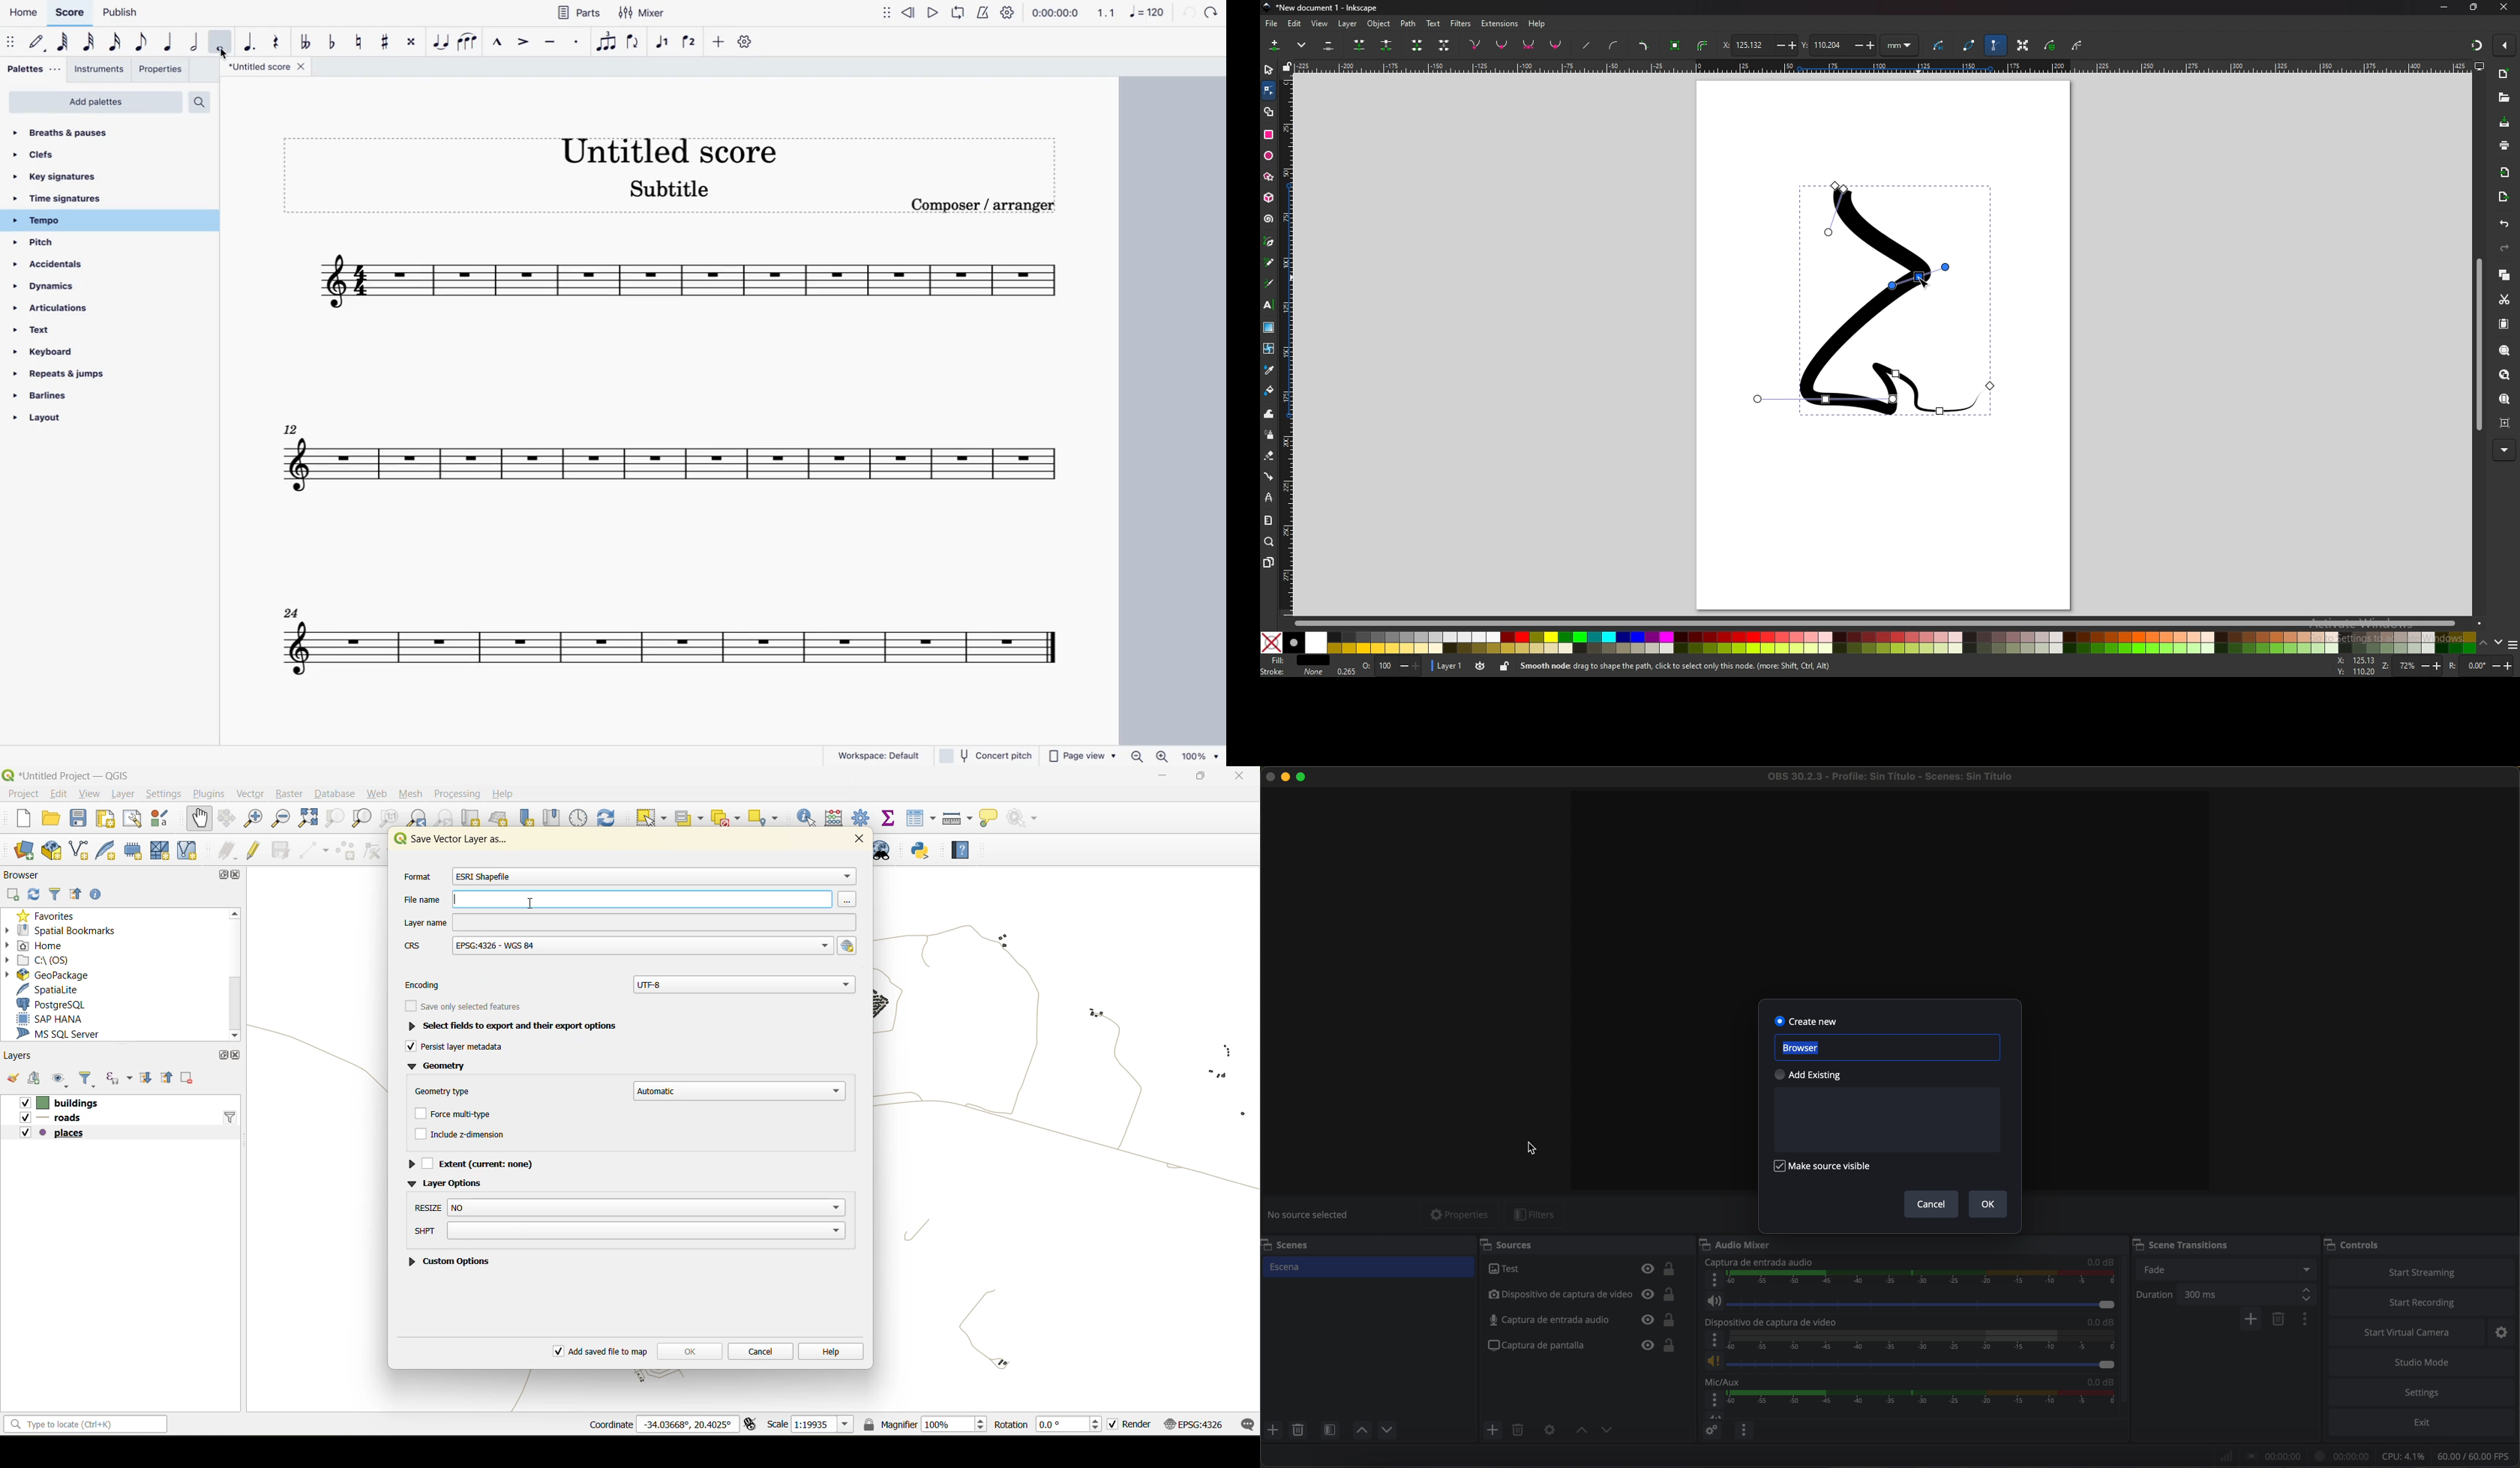 This screenshot has width=2520, height=1484. Describe the element at coordinates (679, 190) in the screenshot. I see `score subtitle` at that location.